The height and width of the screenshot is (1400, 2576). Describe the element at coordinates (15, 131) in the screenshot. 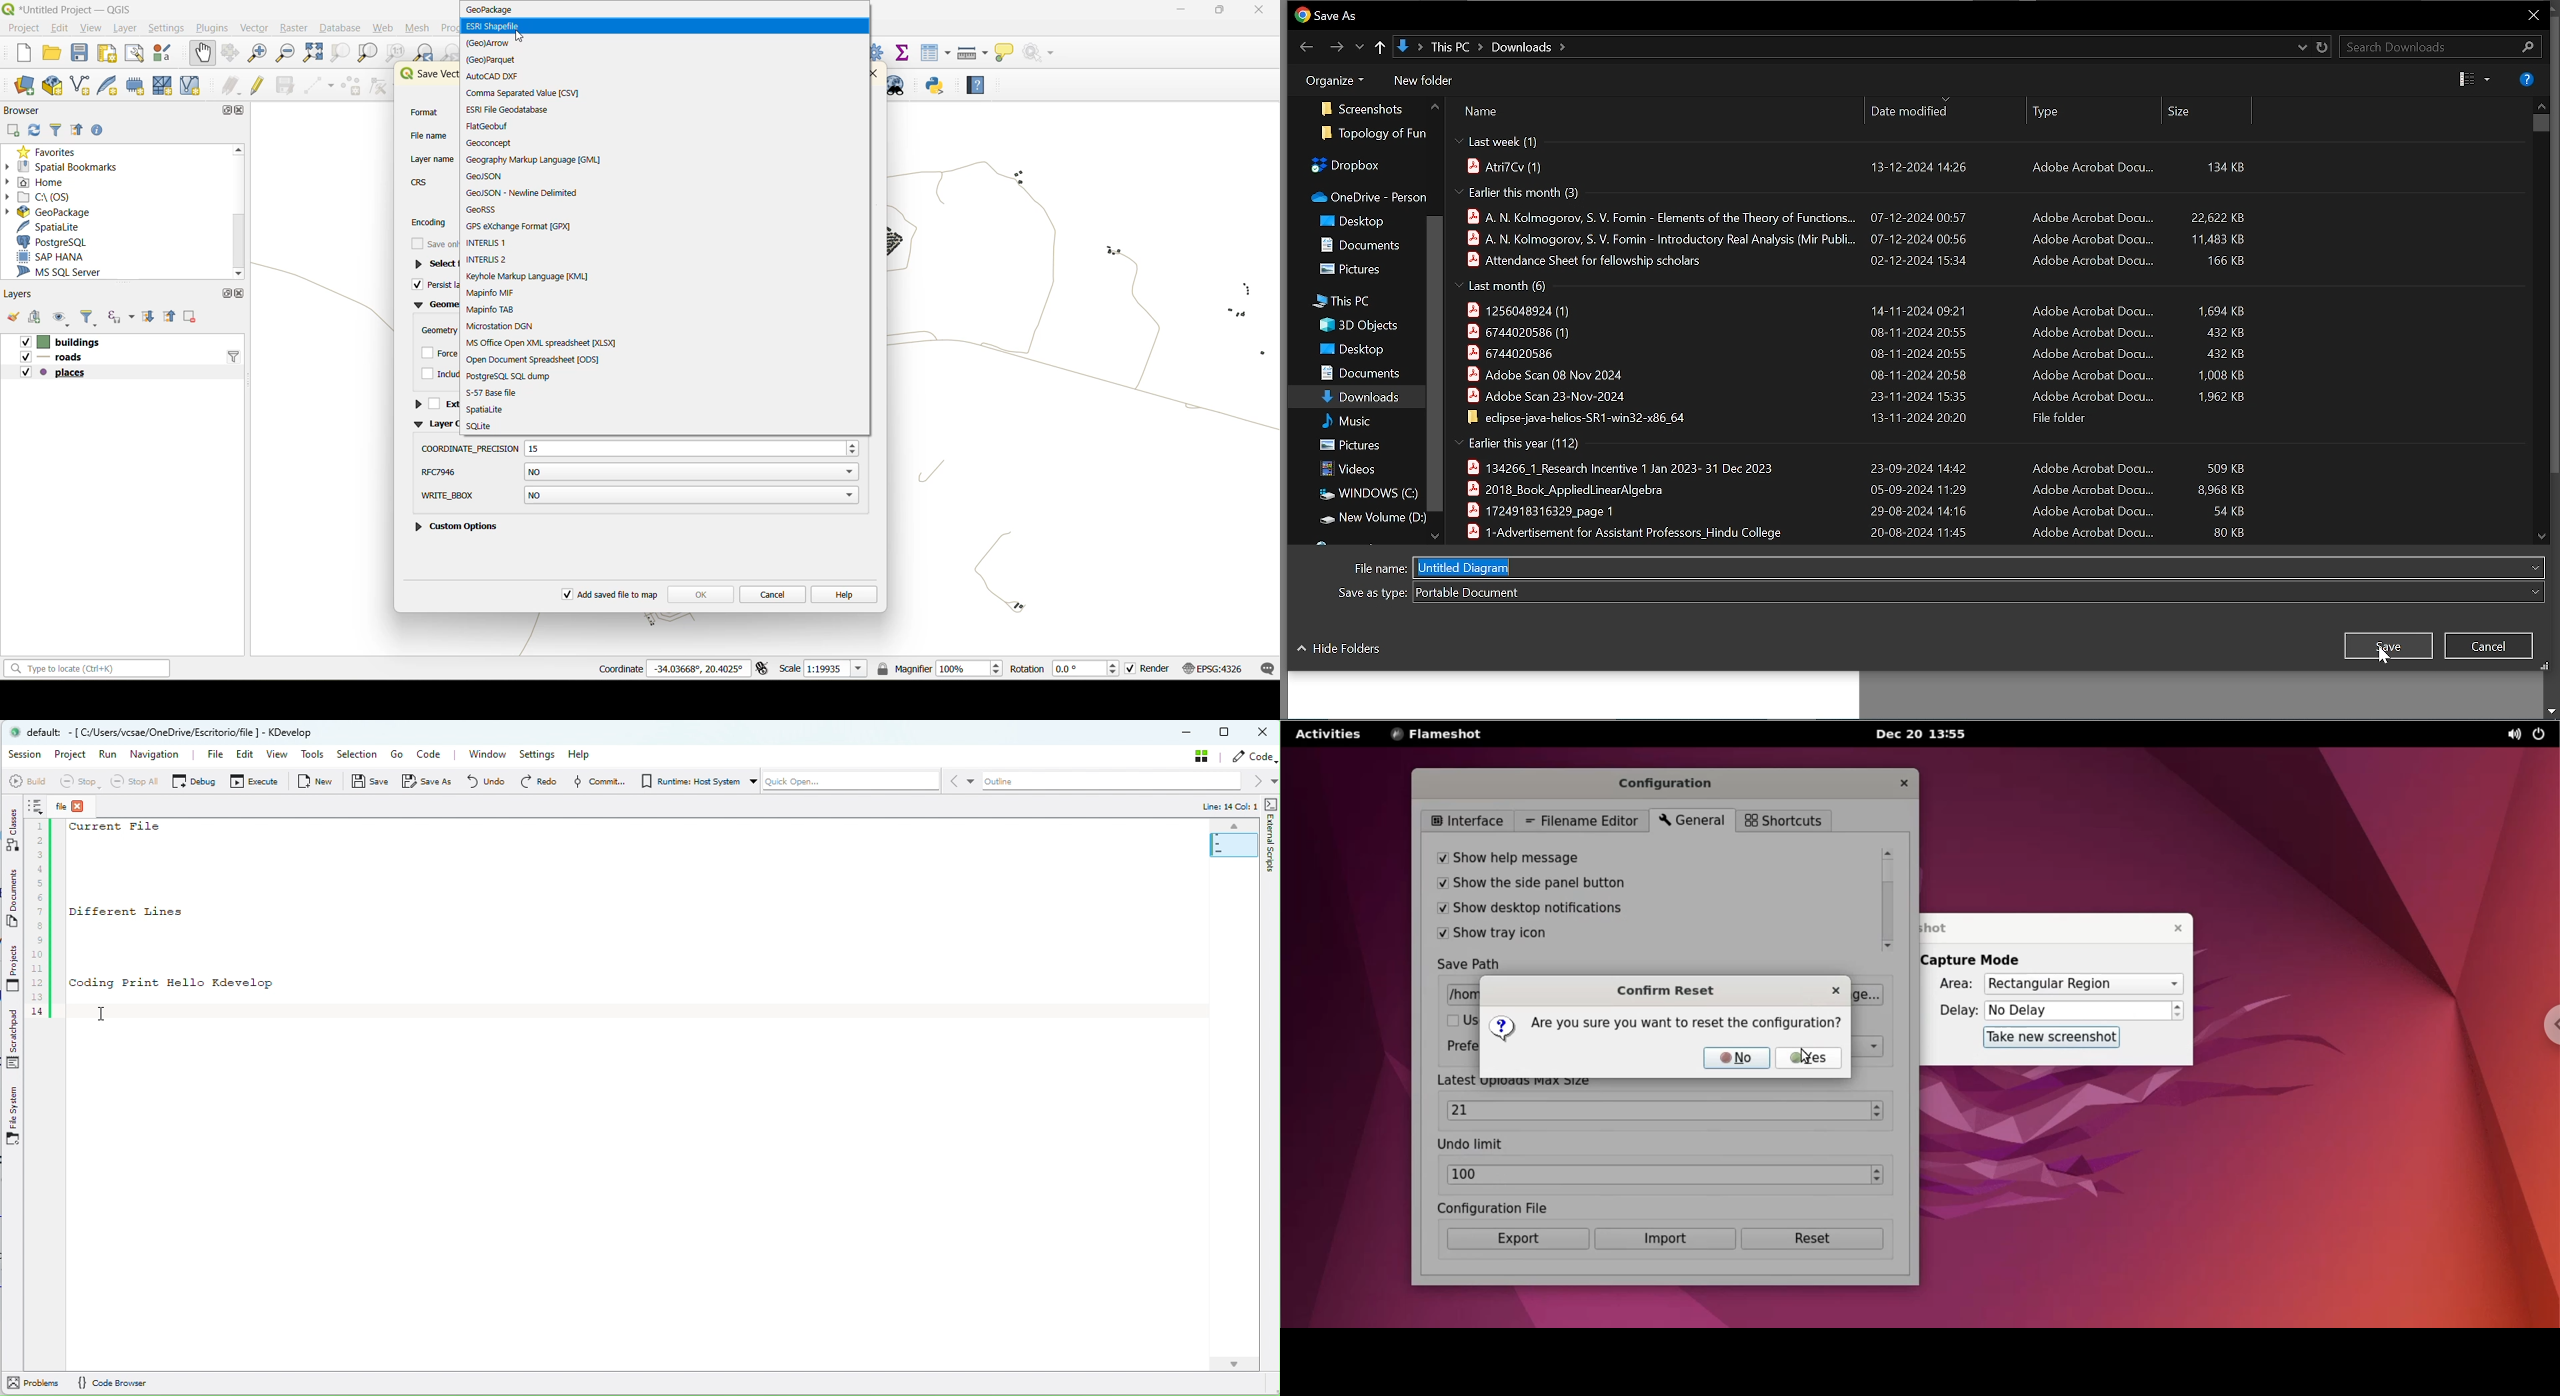

I see `add` at that location.